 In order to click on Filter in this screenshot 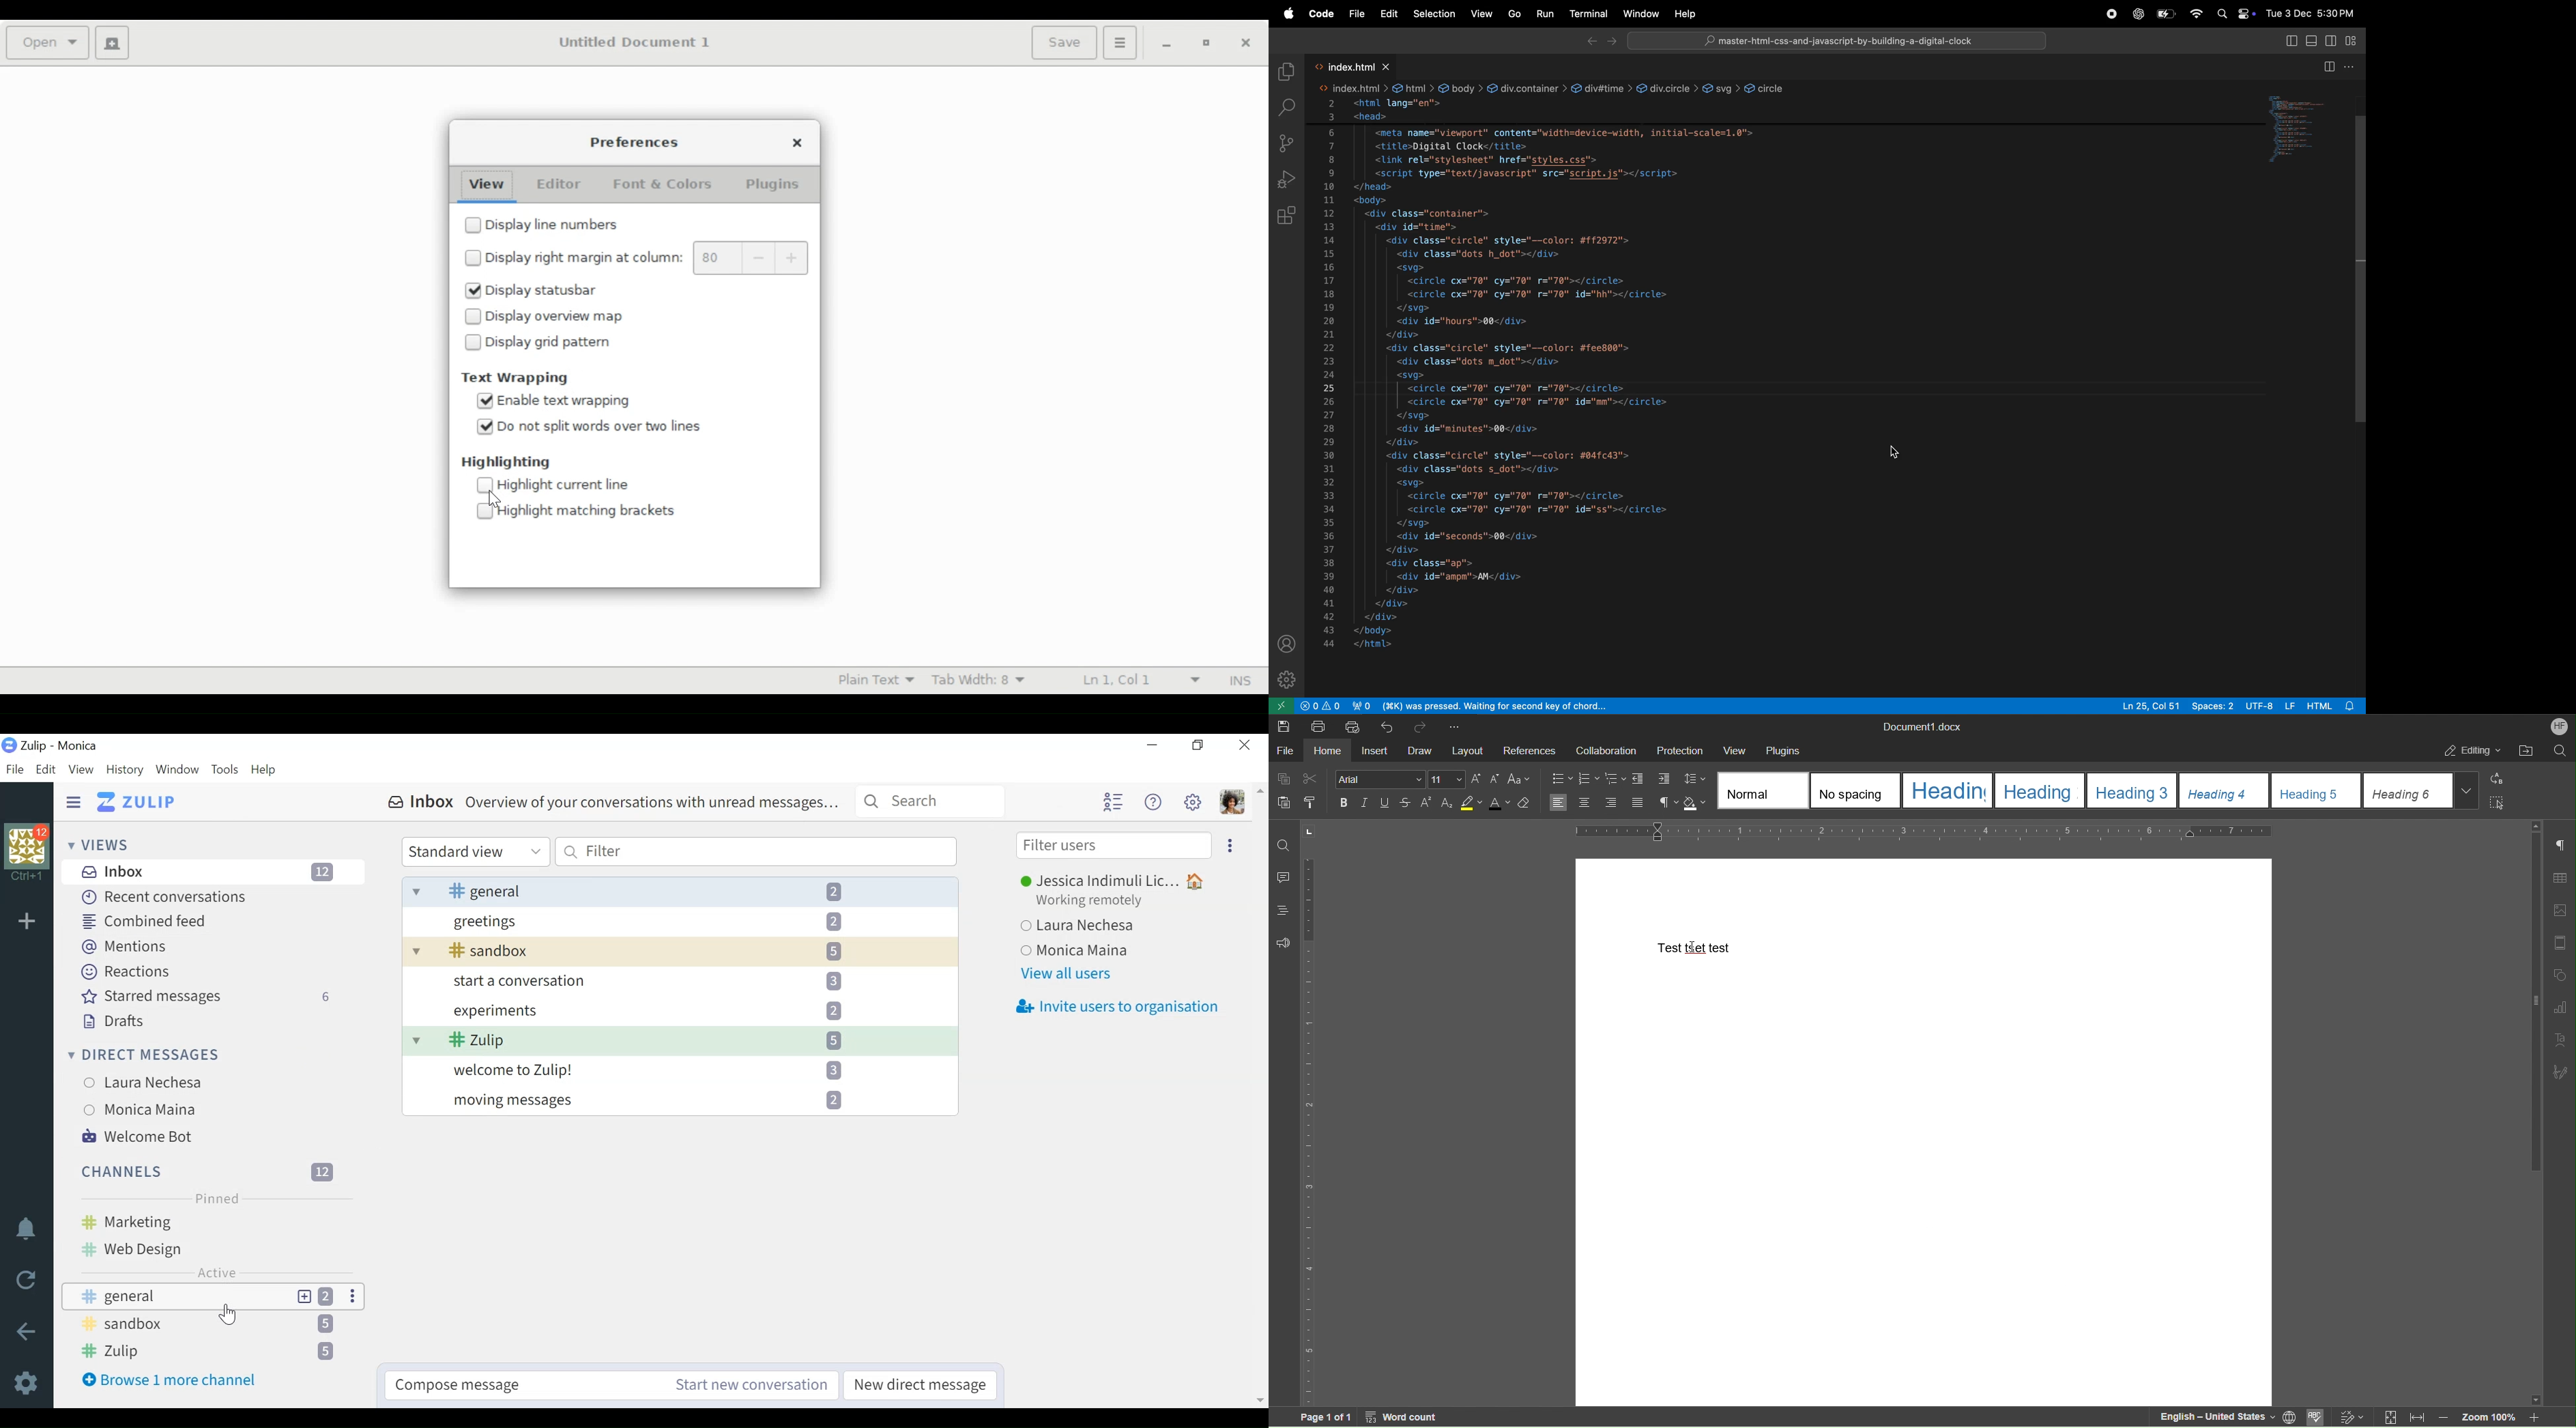, I will do `click(755, 851)`.